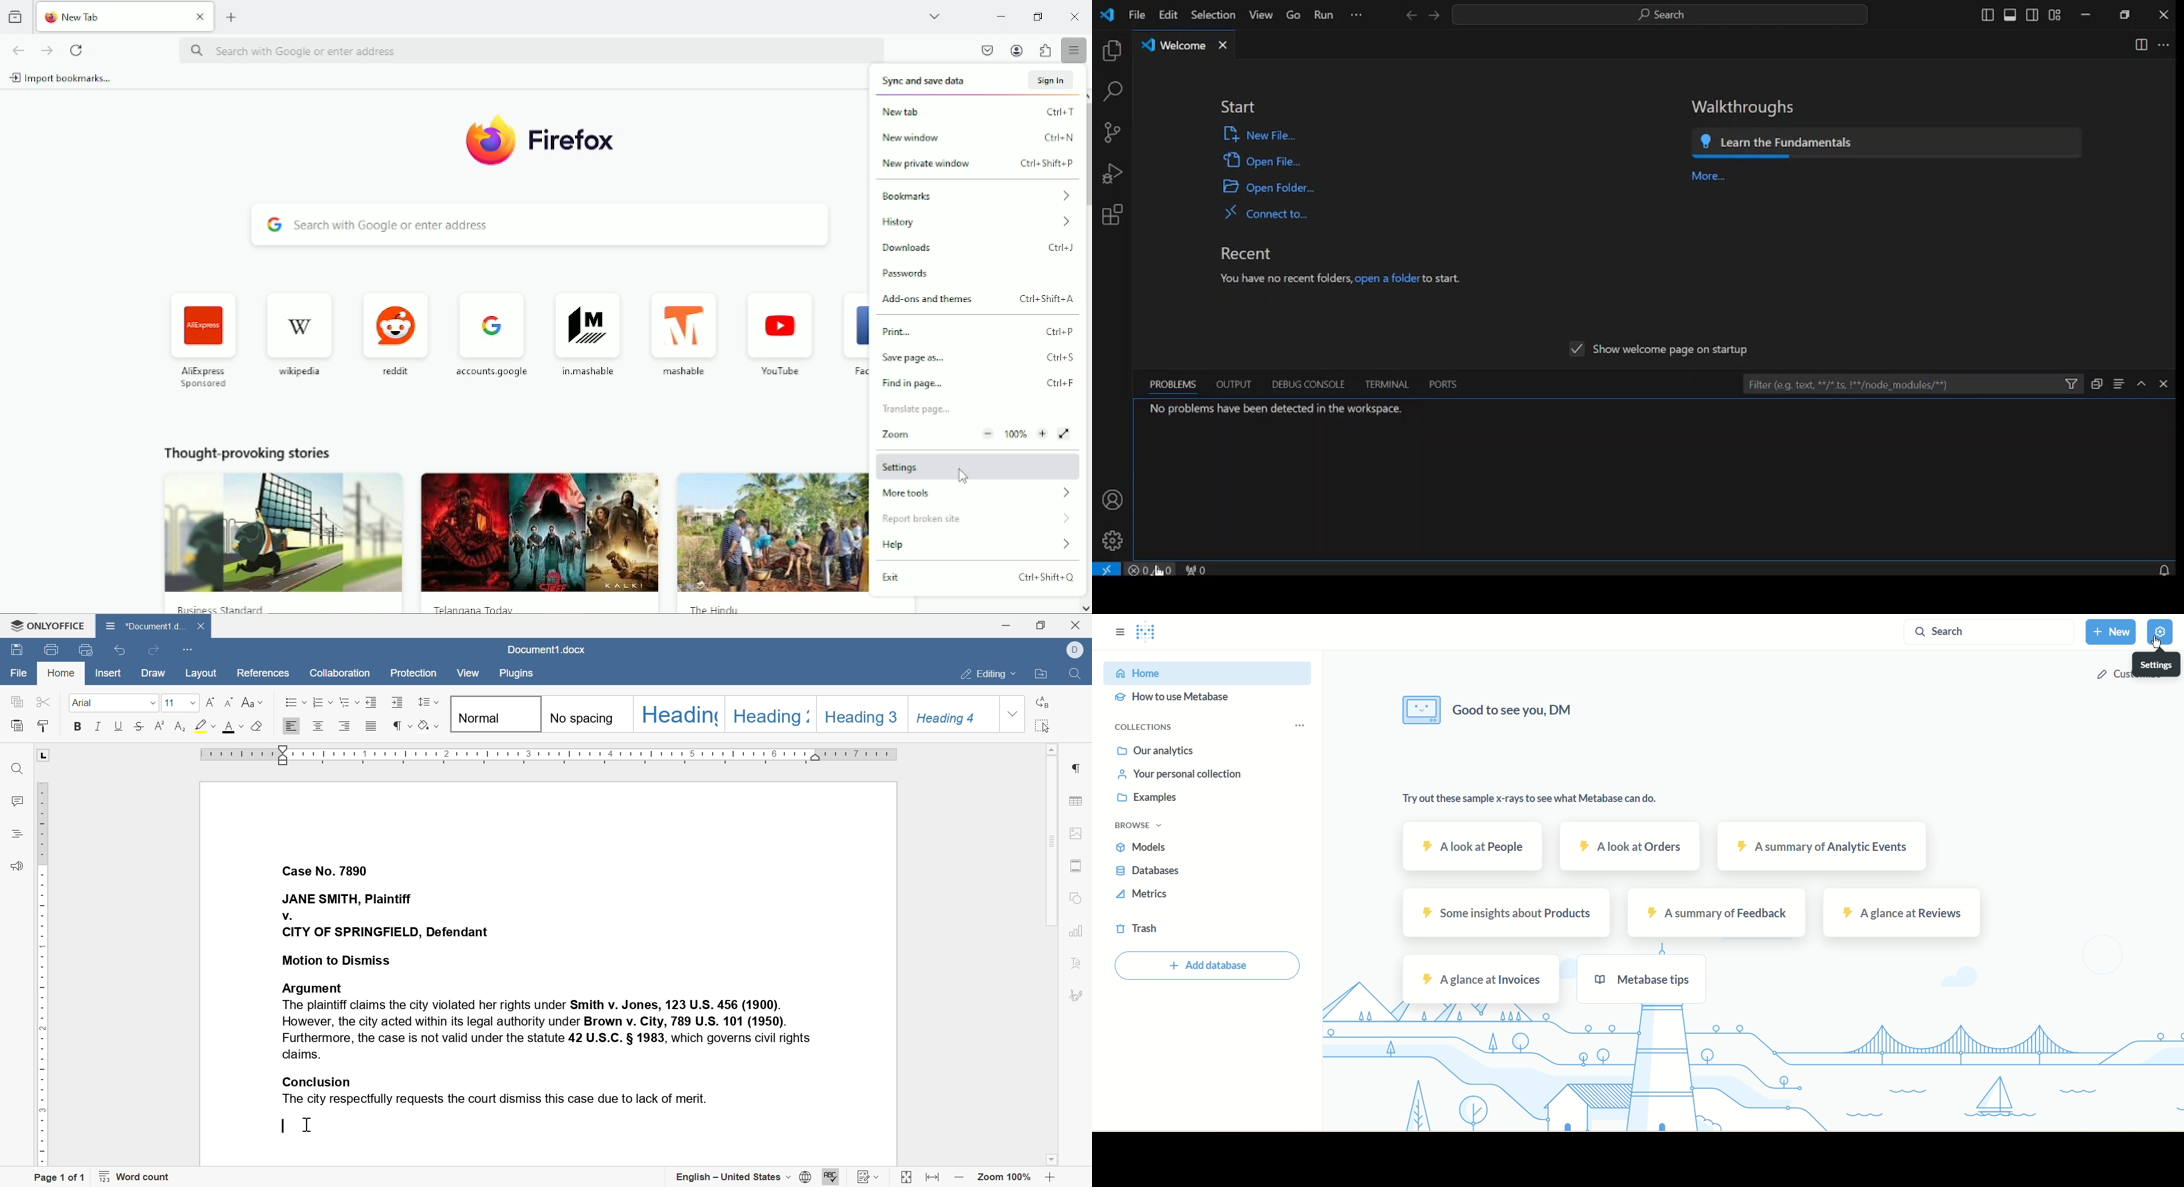 Image resolution: width=2184 pixels, height=1204 pixels. Describe the element at coordinates (282, 1126) in the screenshot. I see `typing cursor` at that location.